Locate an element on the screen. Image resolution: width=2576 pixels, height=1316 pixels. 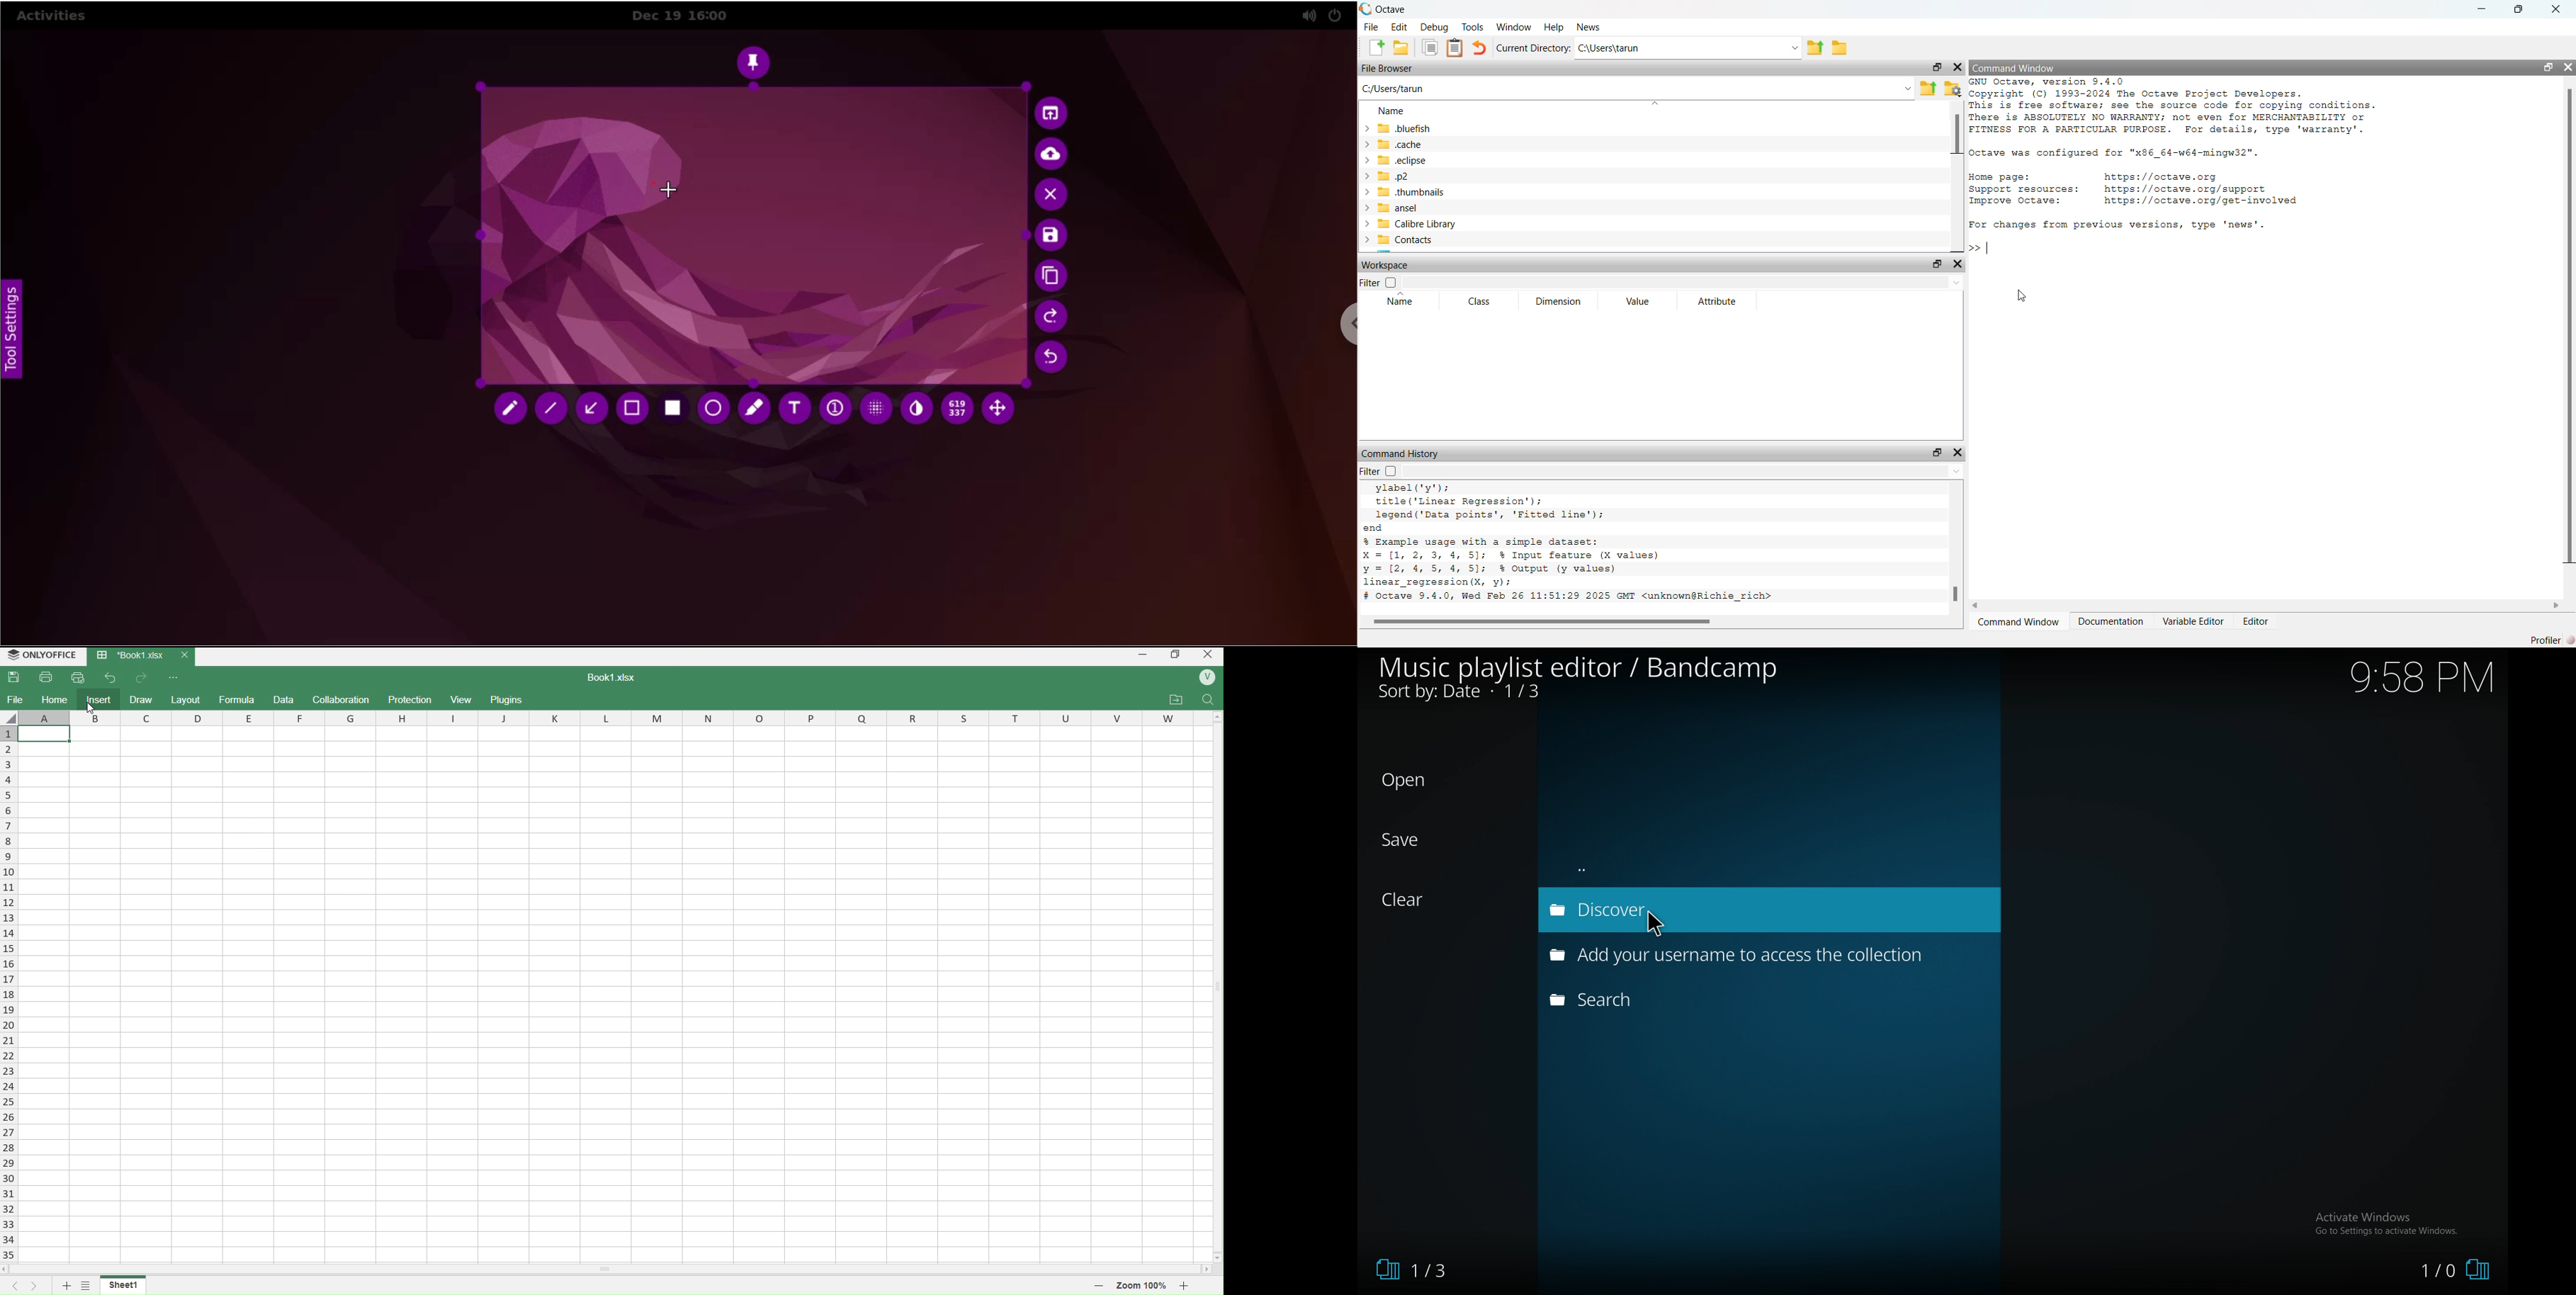
cell is located at coordinates (611, 993).